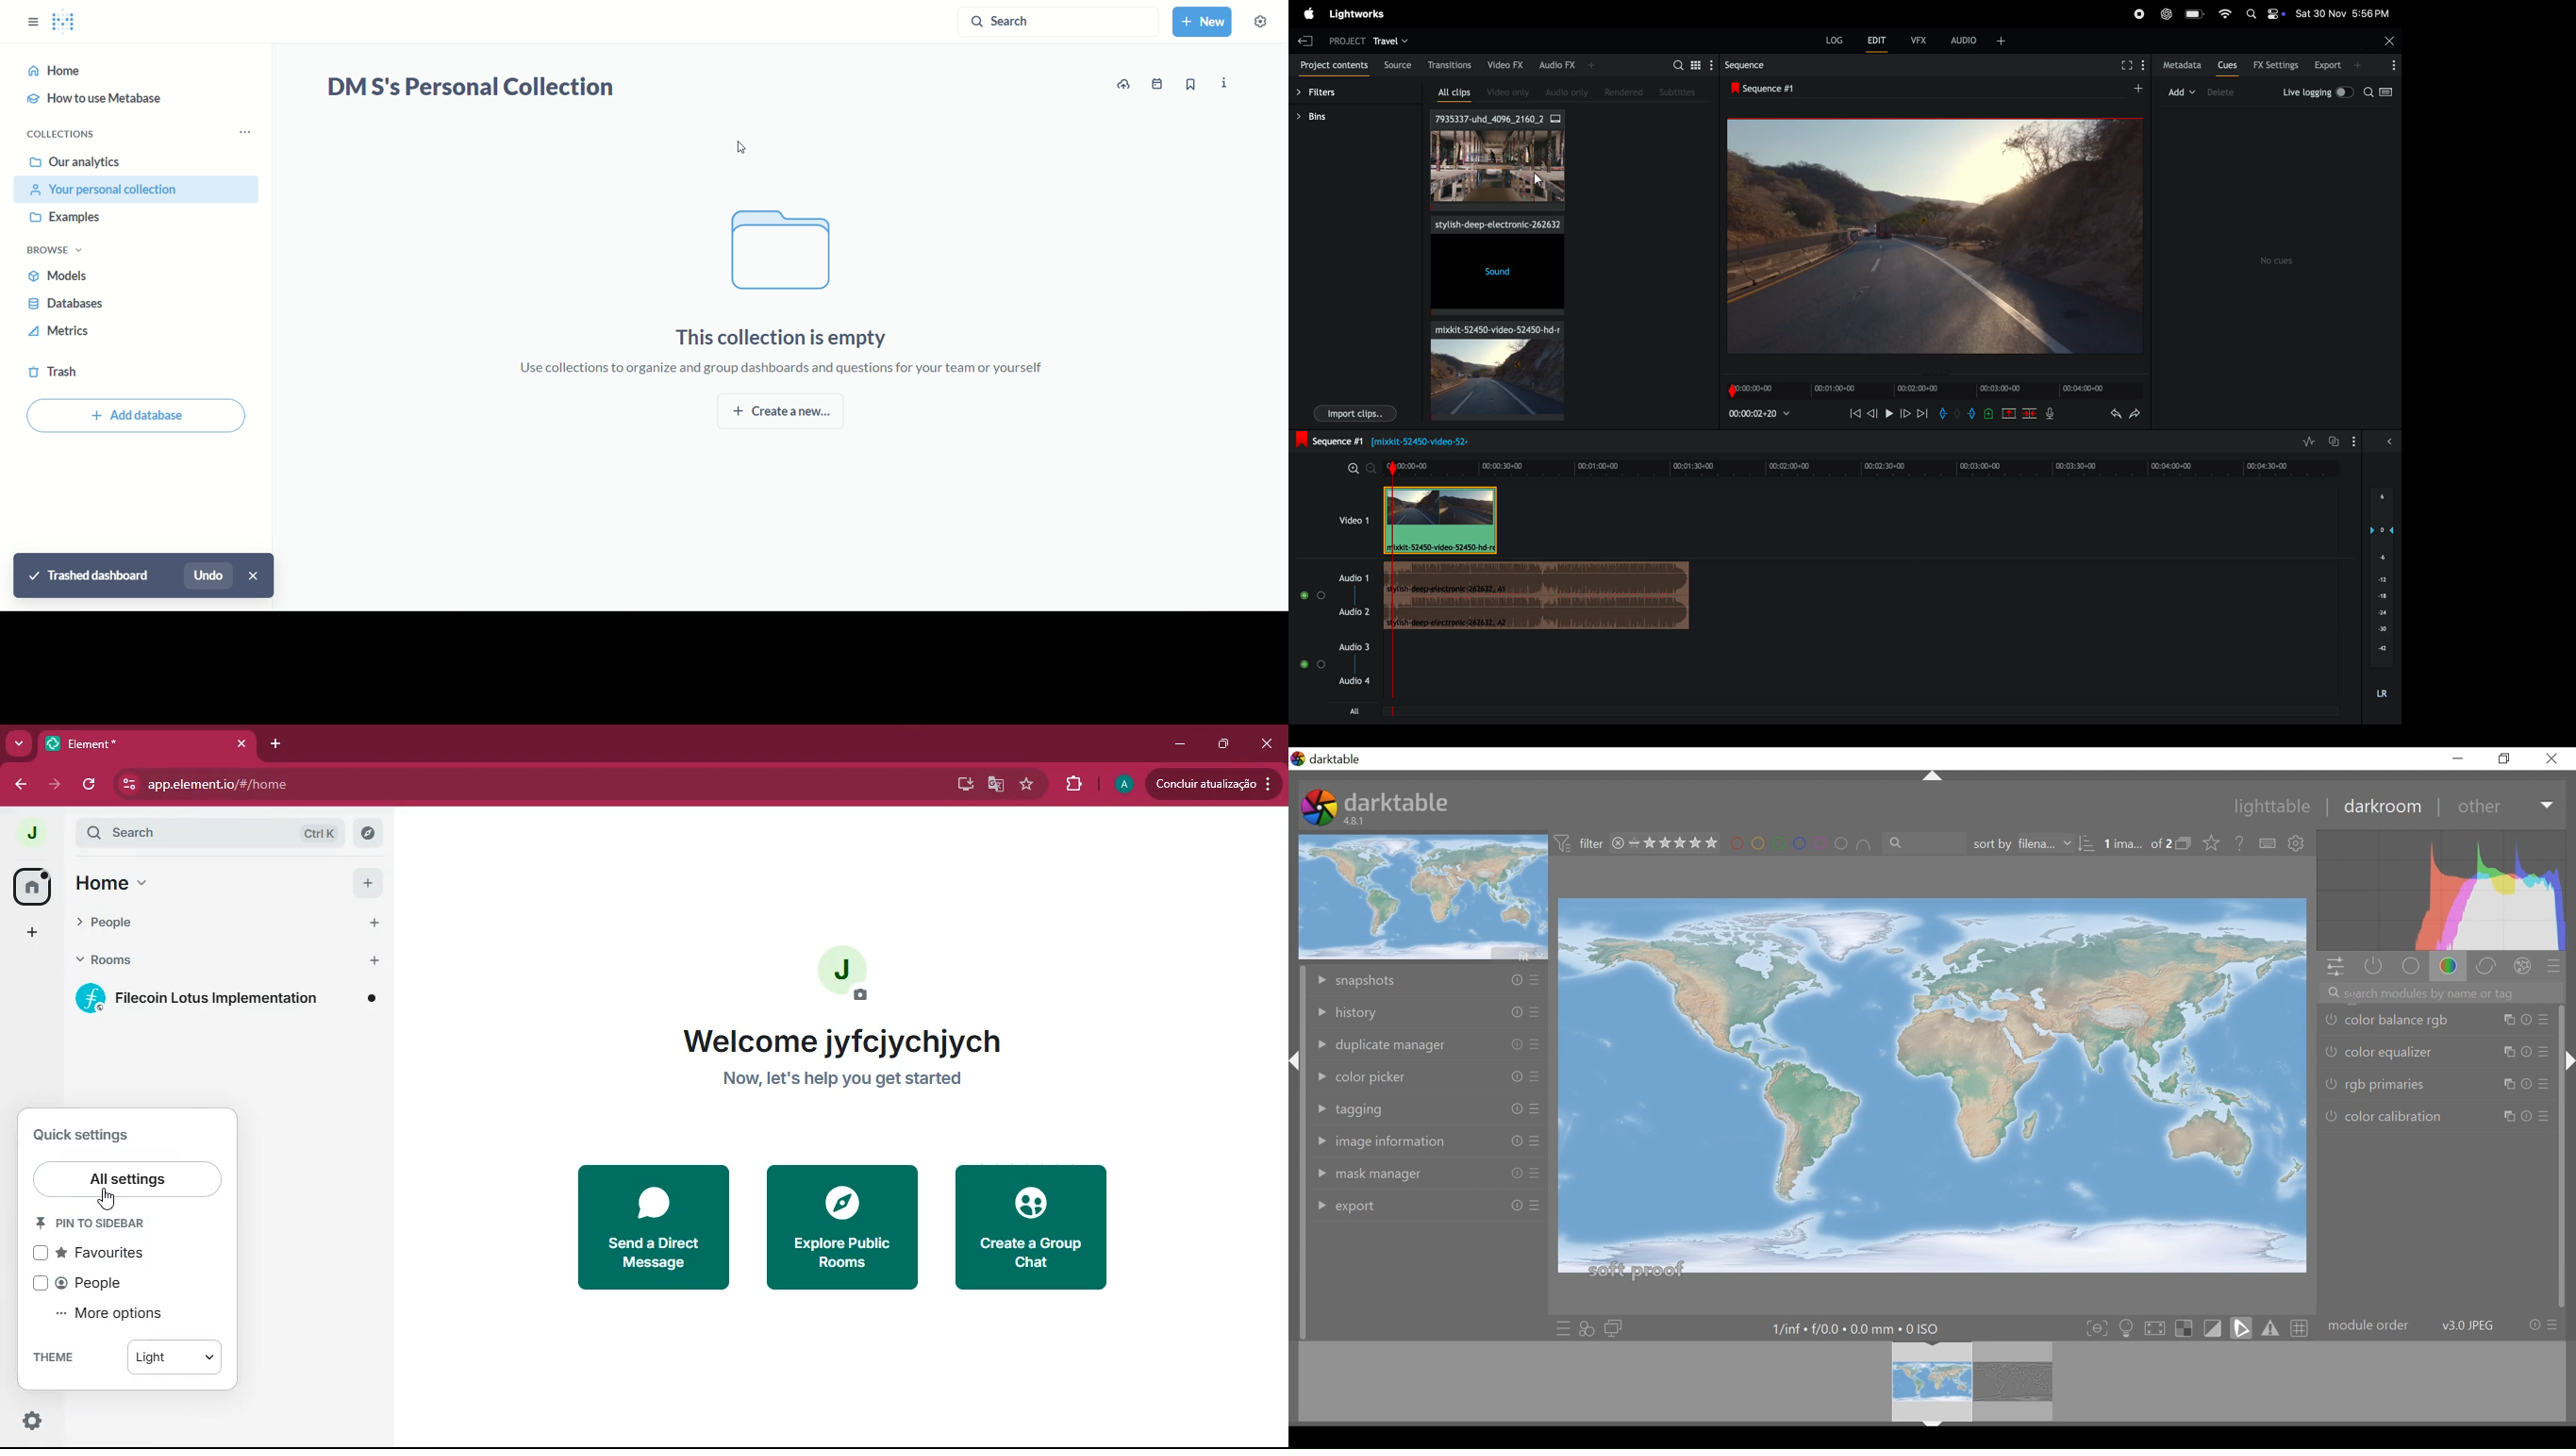 This screenshot has width=2576, height=1456. Describe the element at coordinates (19, 784) in the screenshot. I see `back` at that location.